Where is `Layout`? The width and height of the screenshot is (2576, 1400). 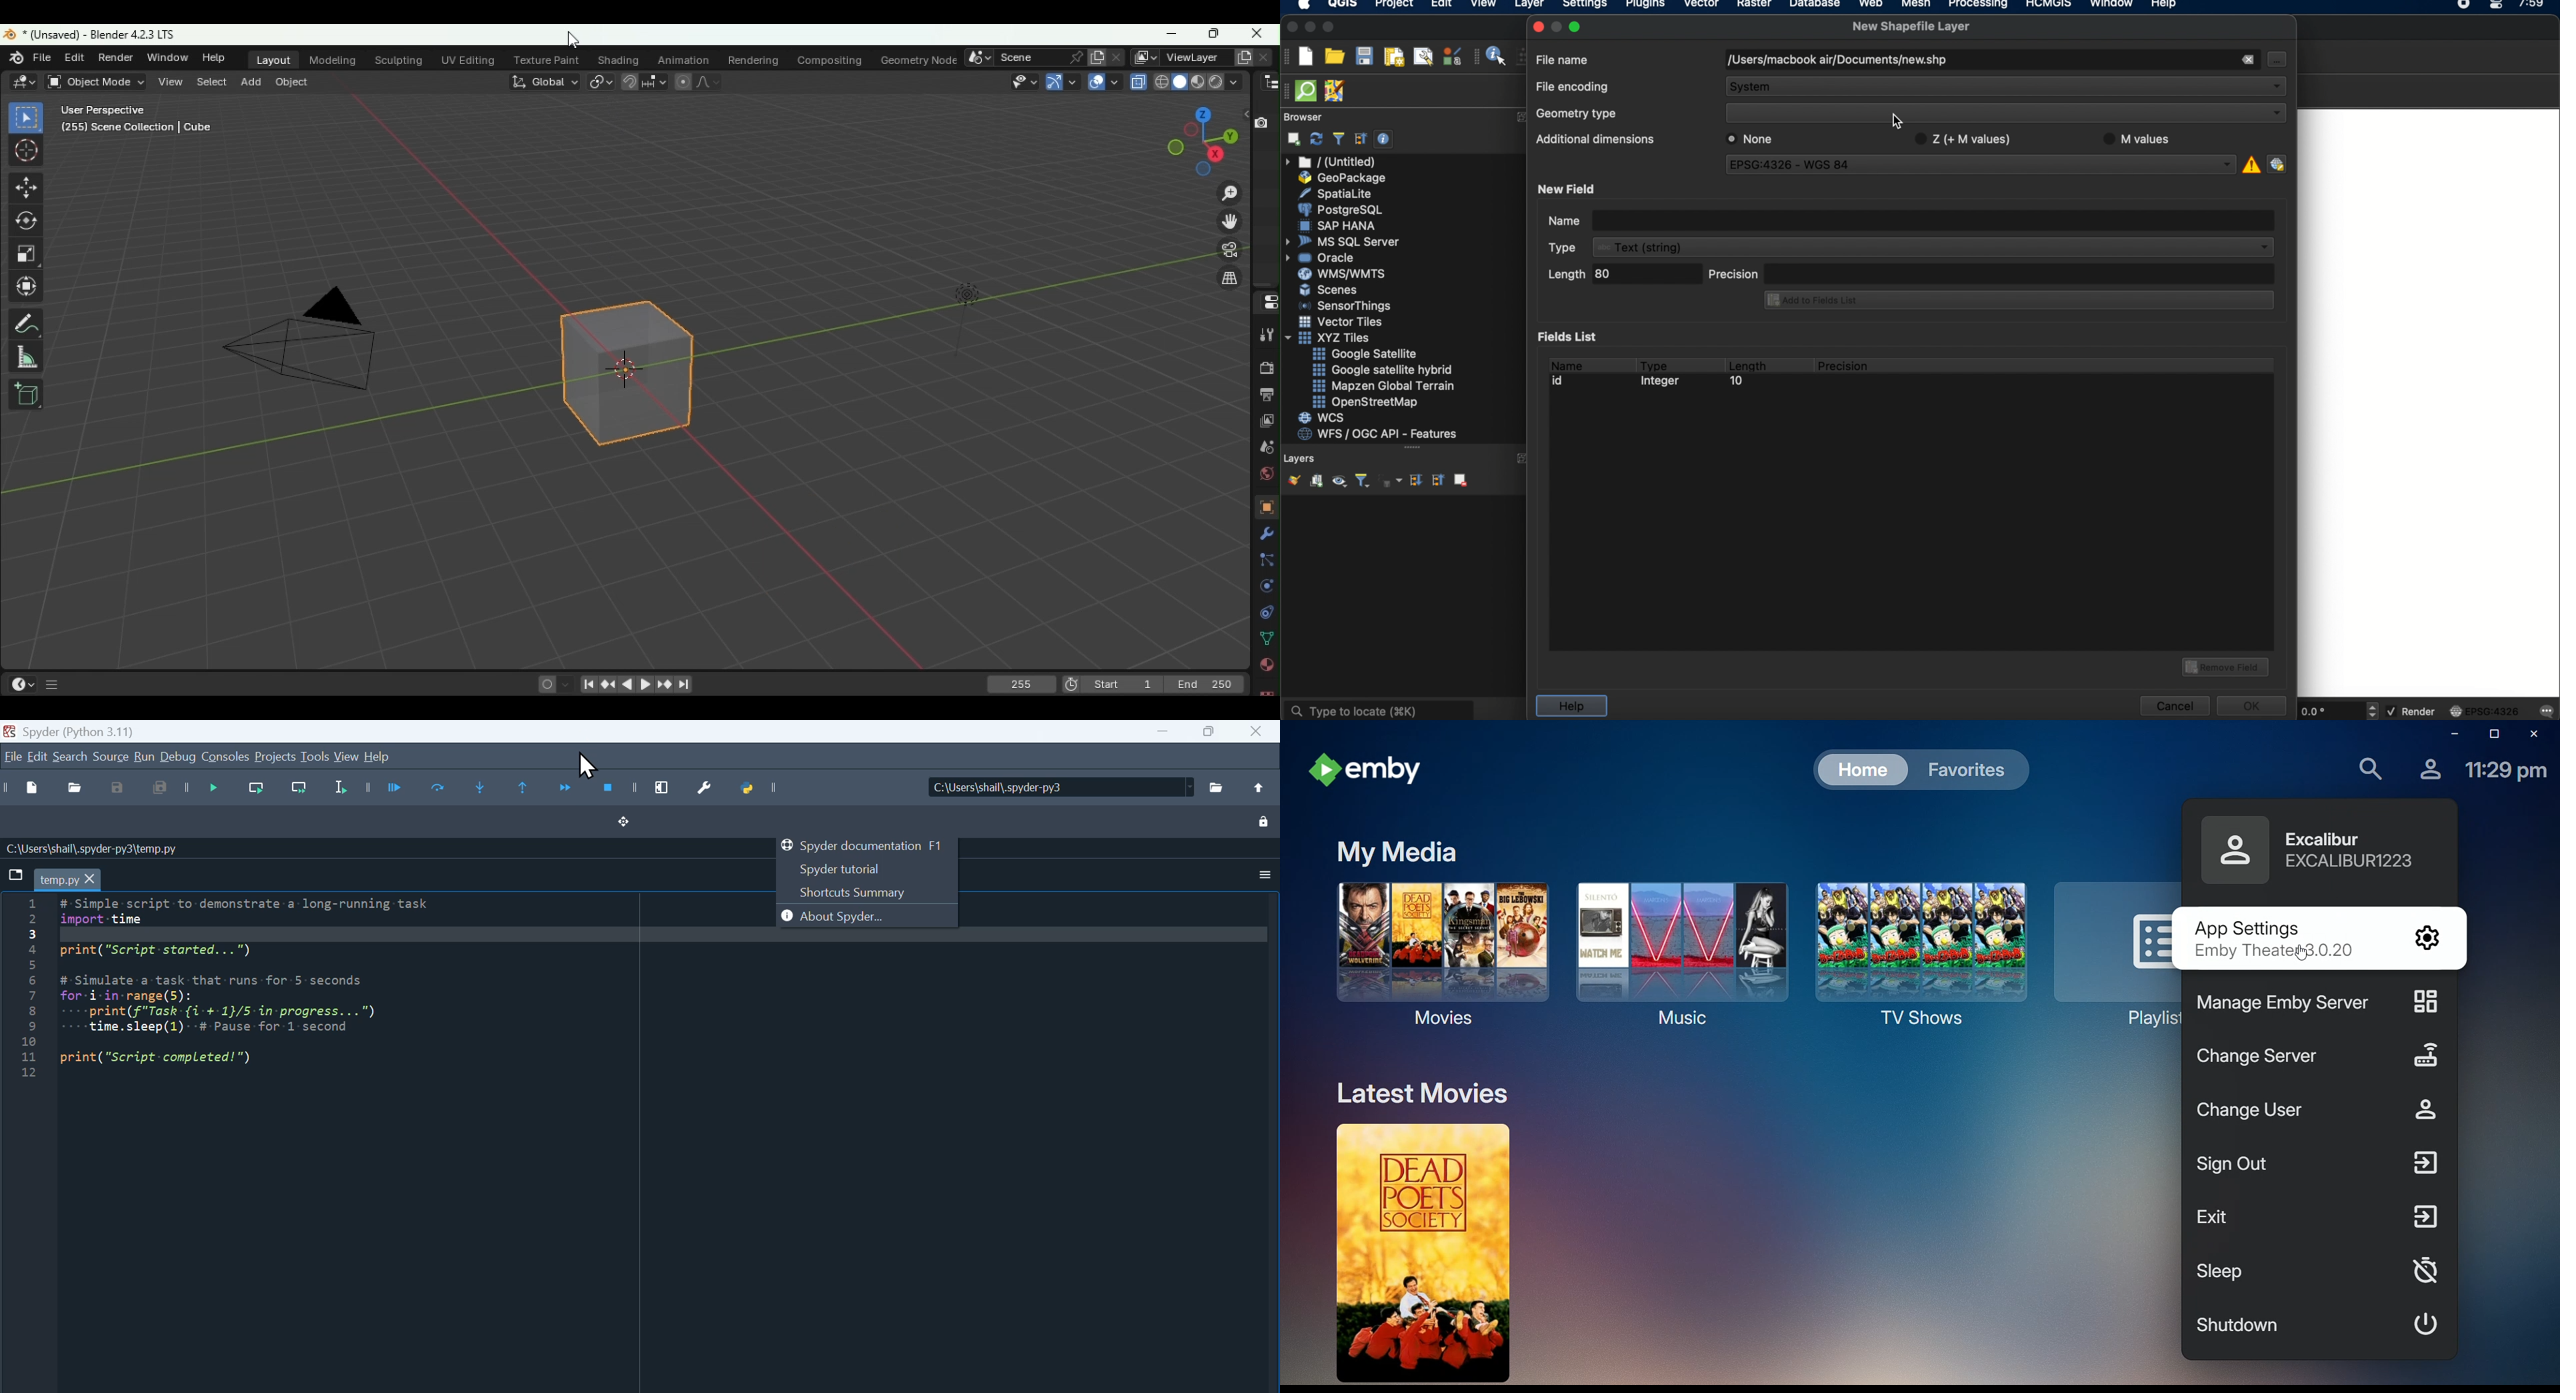
Layout is located at coordinates (275, 60).